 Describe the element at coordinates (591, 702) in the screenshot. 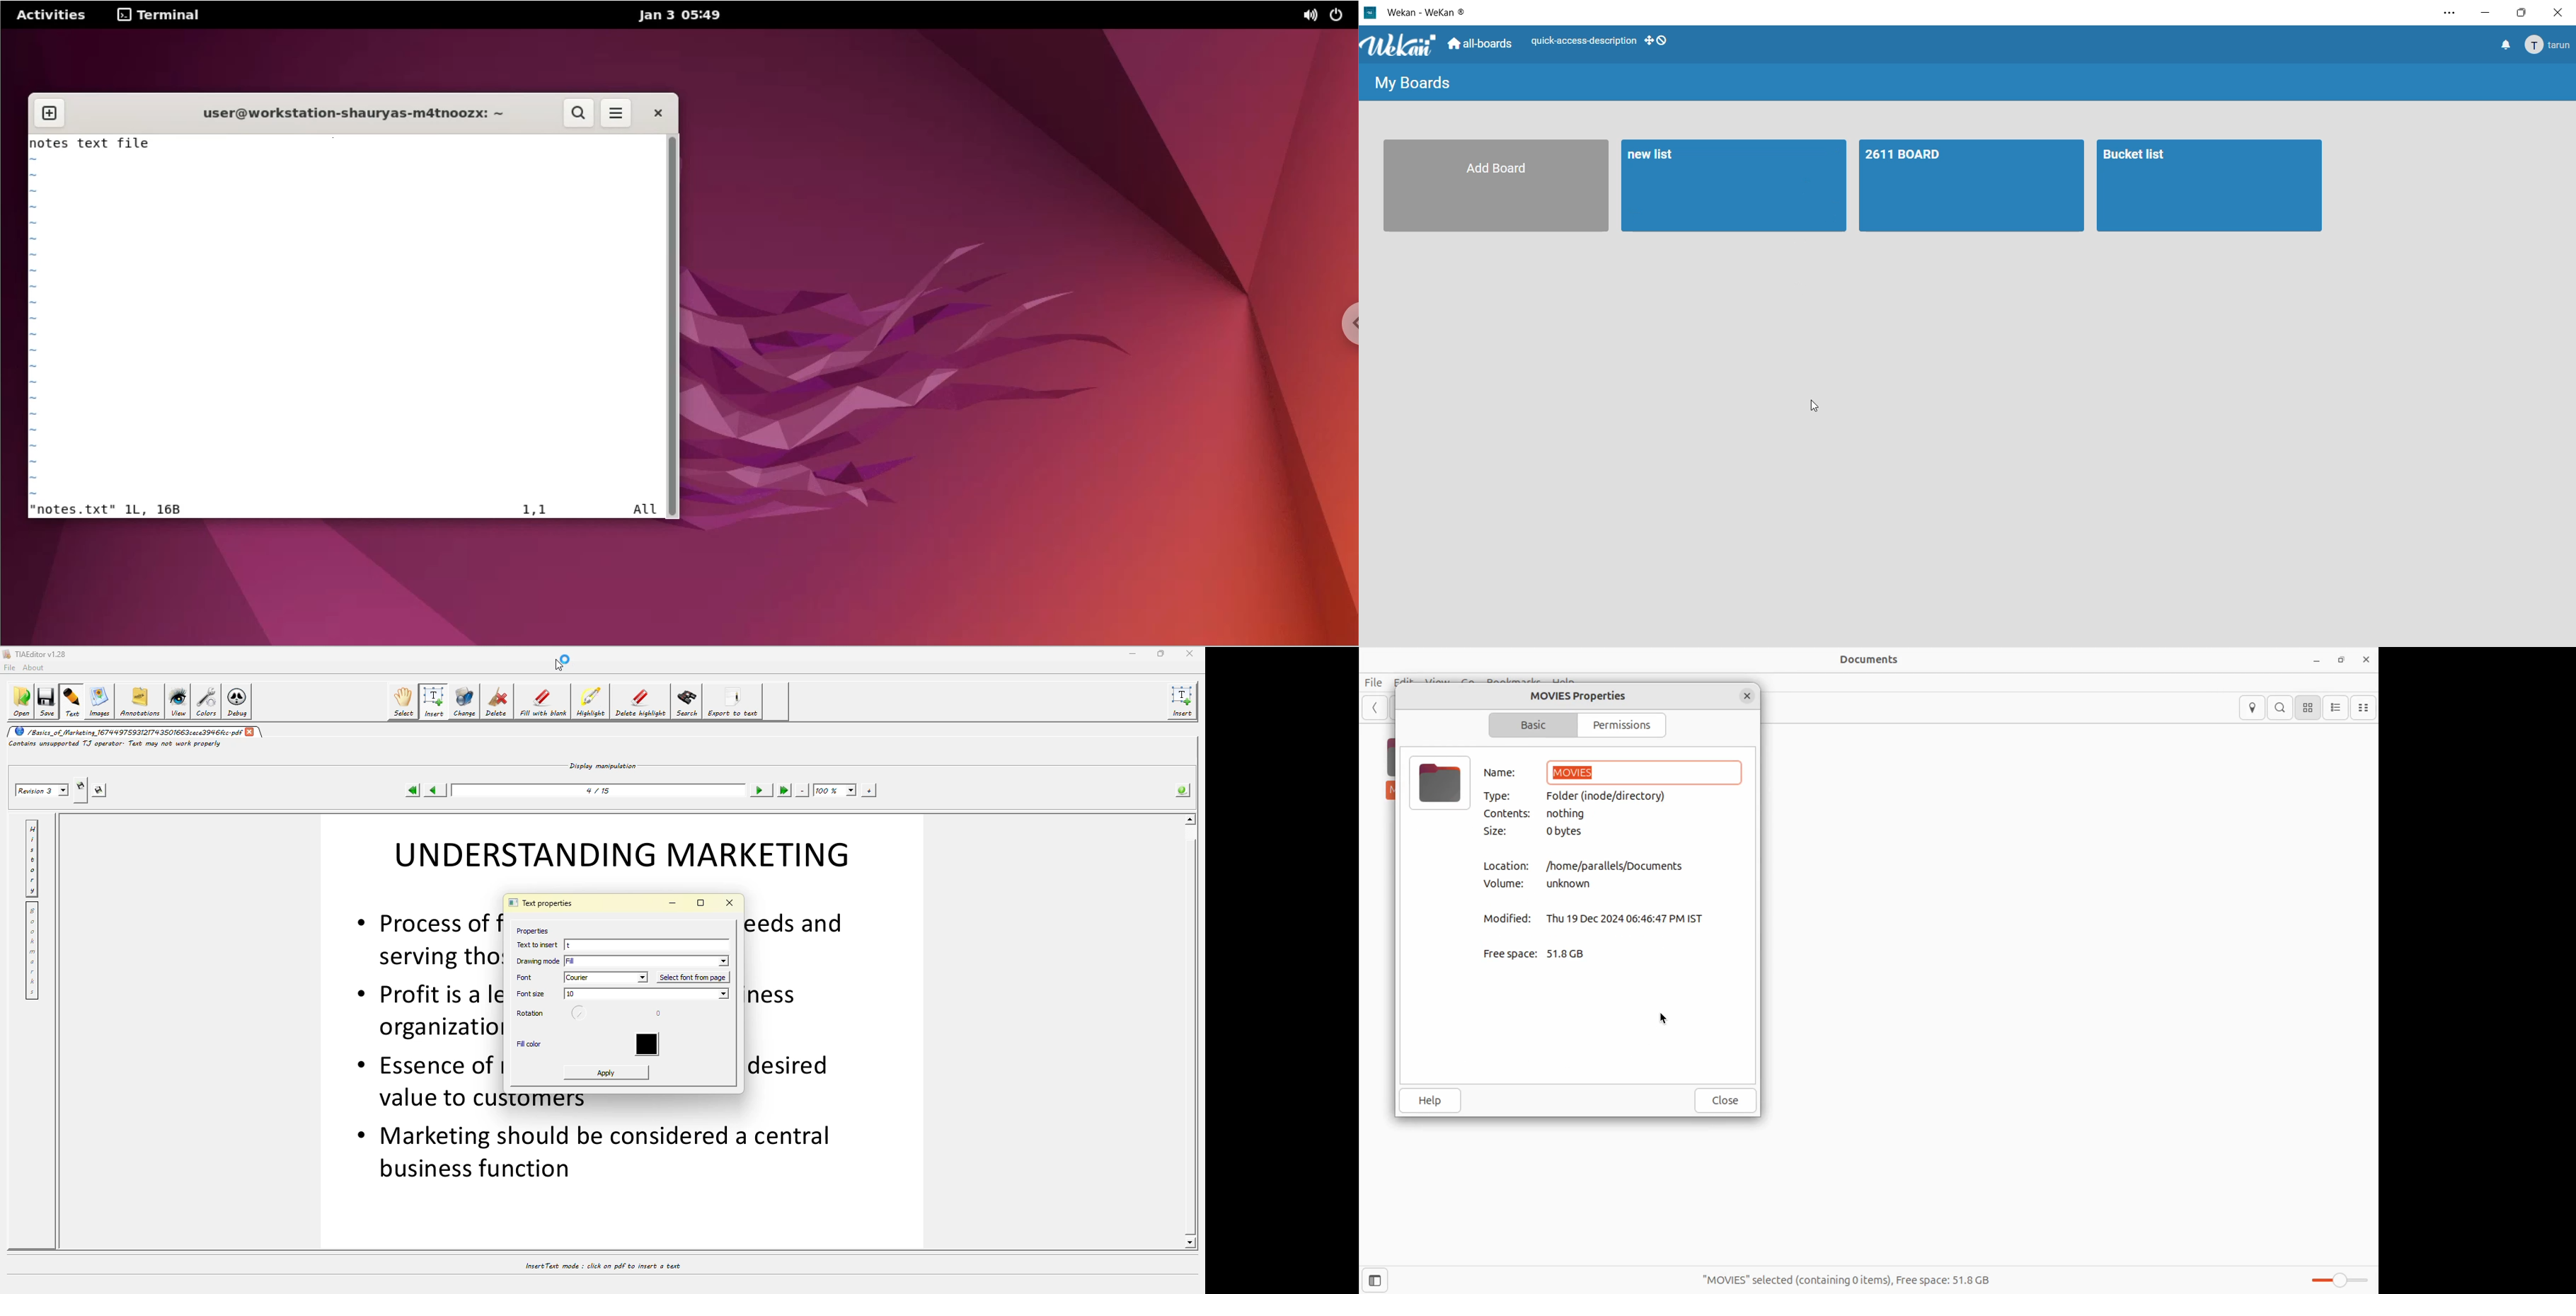

I see `highlight` at that location.